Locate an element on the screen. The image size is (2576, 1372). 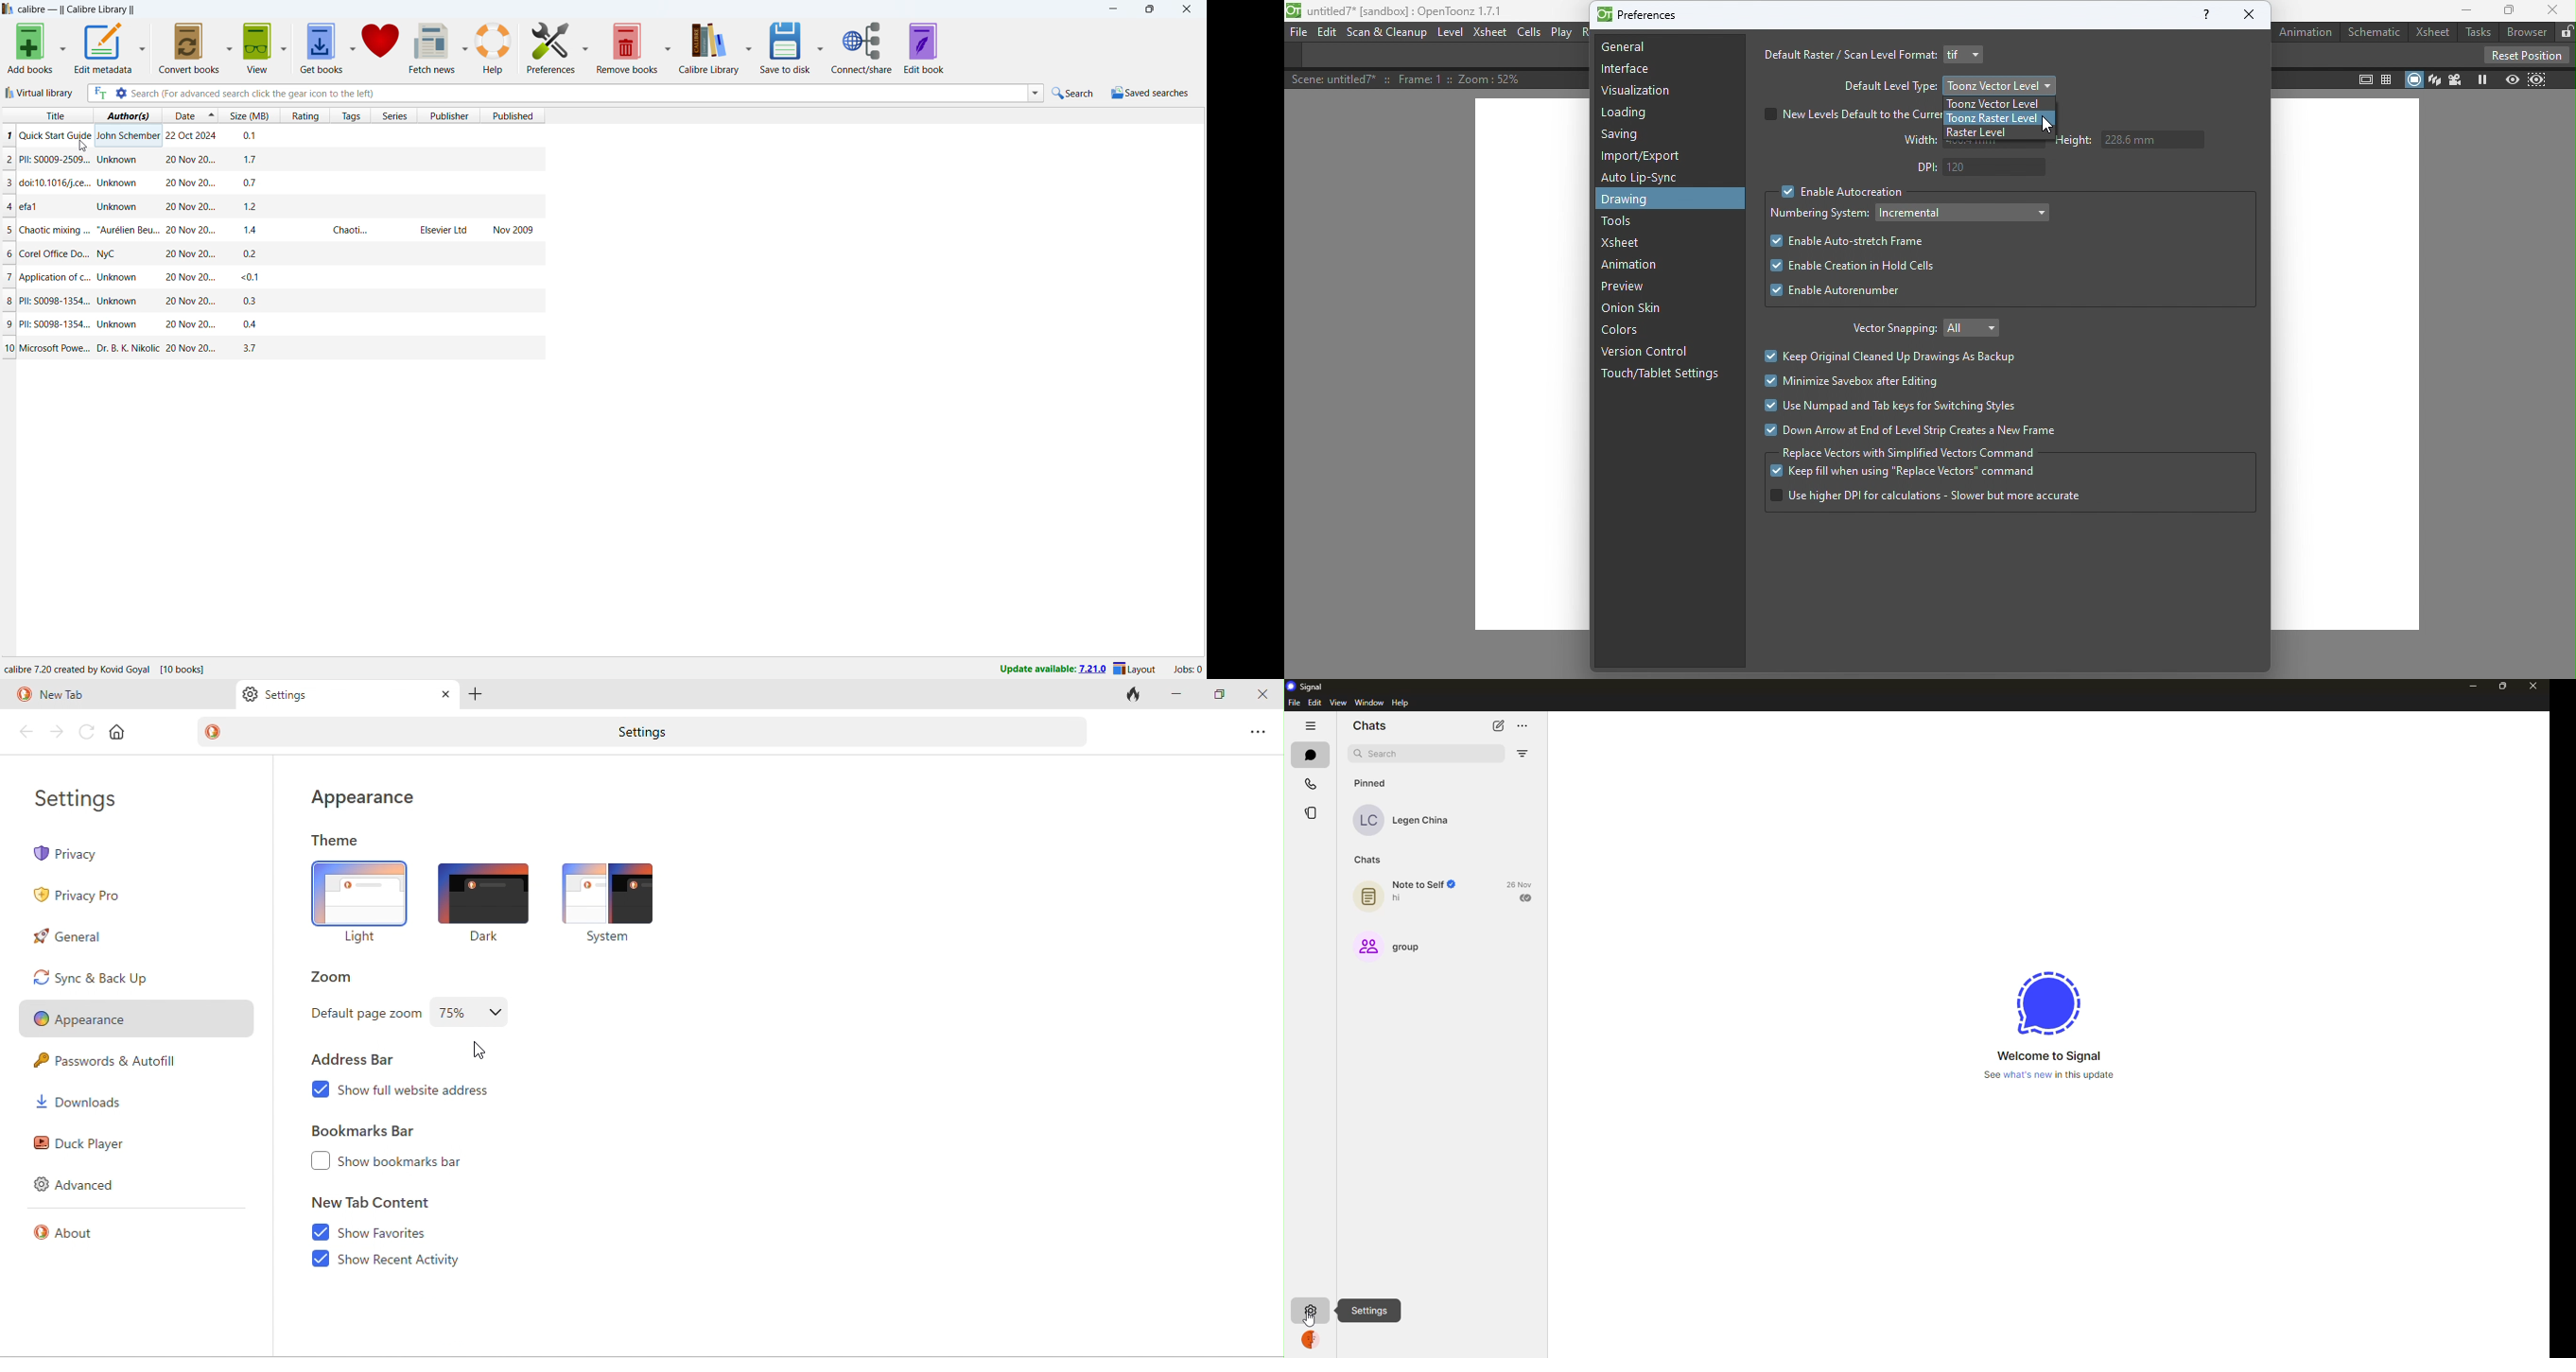
Tasks is located at coordinates (2477, 32).